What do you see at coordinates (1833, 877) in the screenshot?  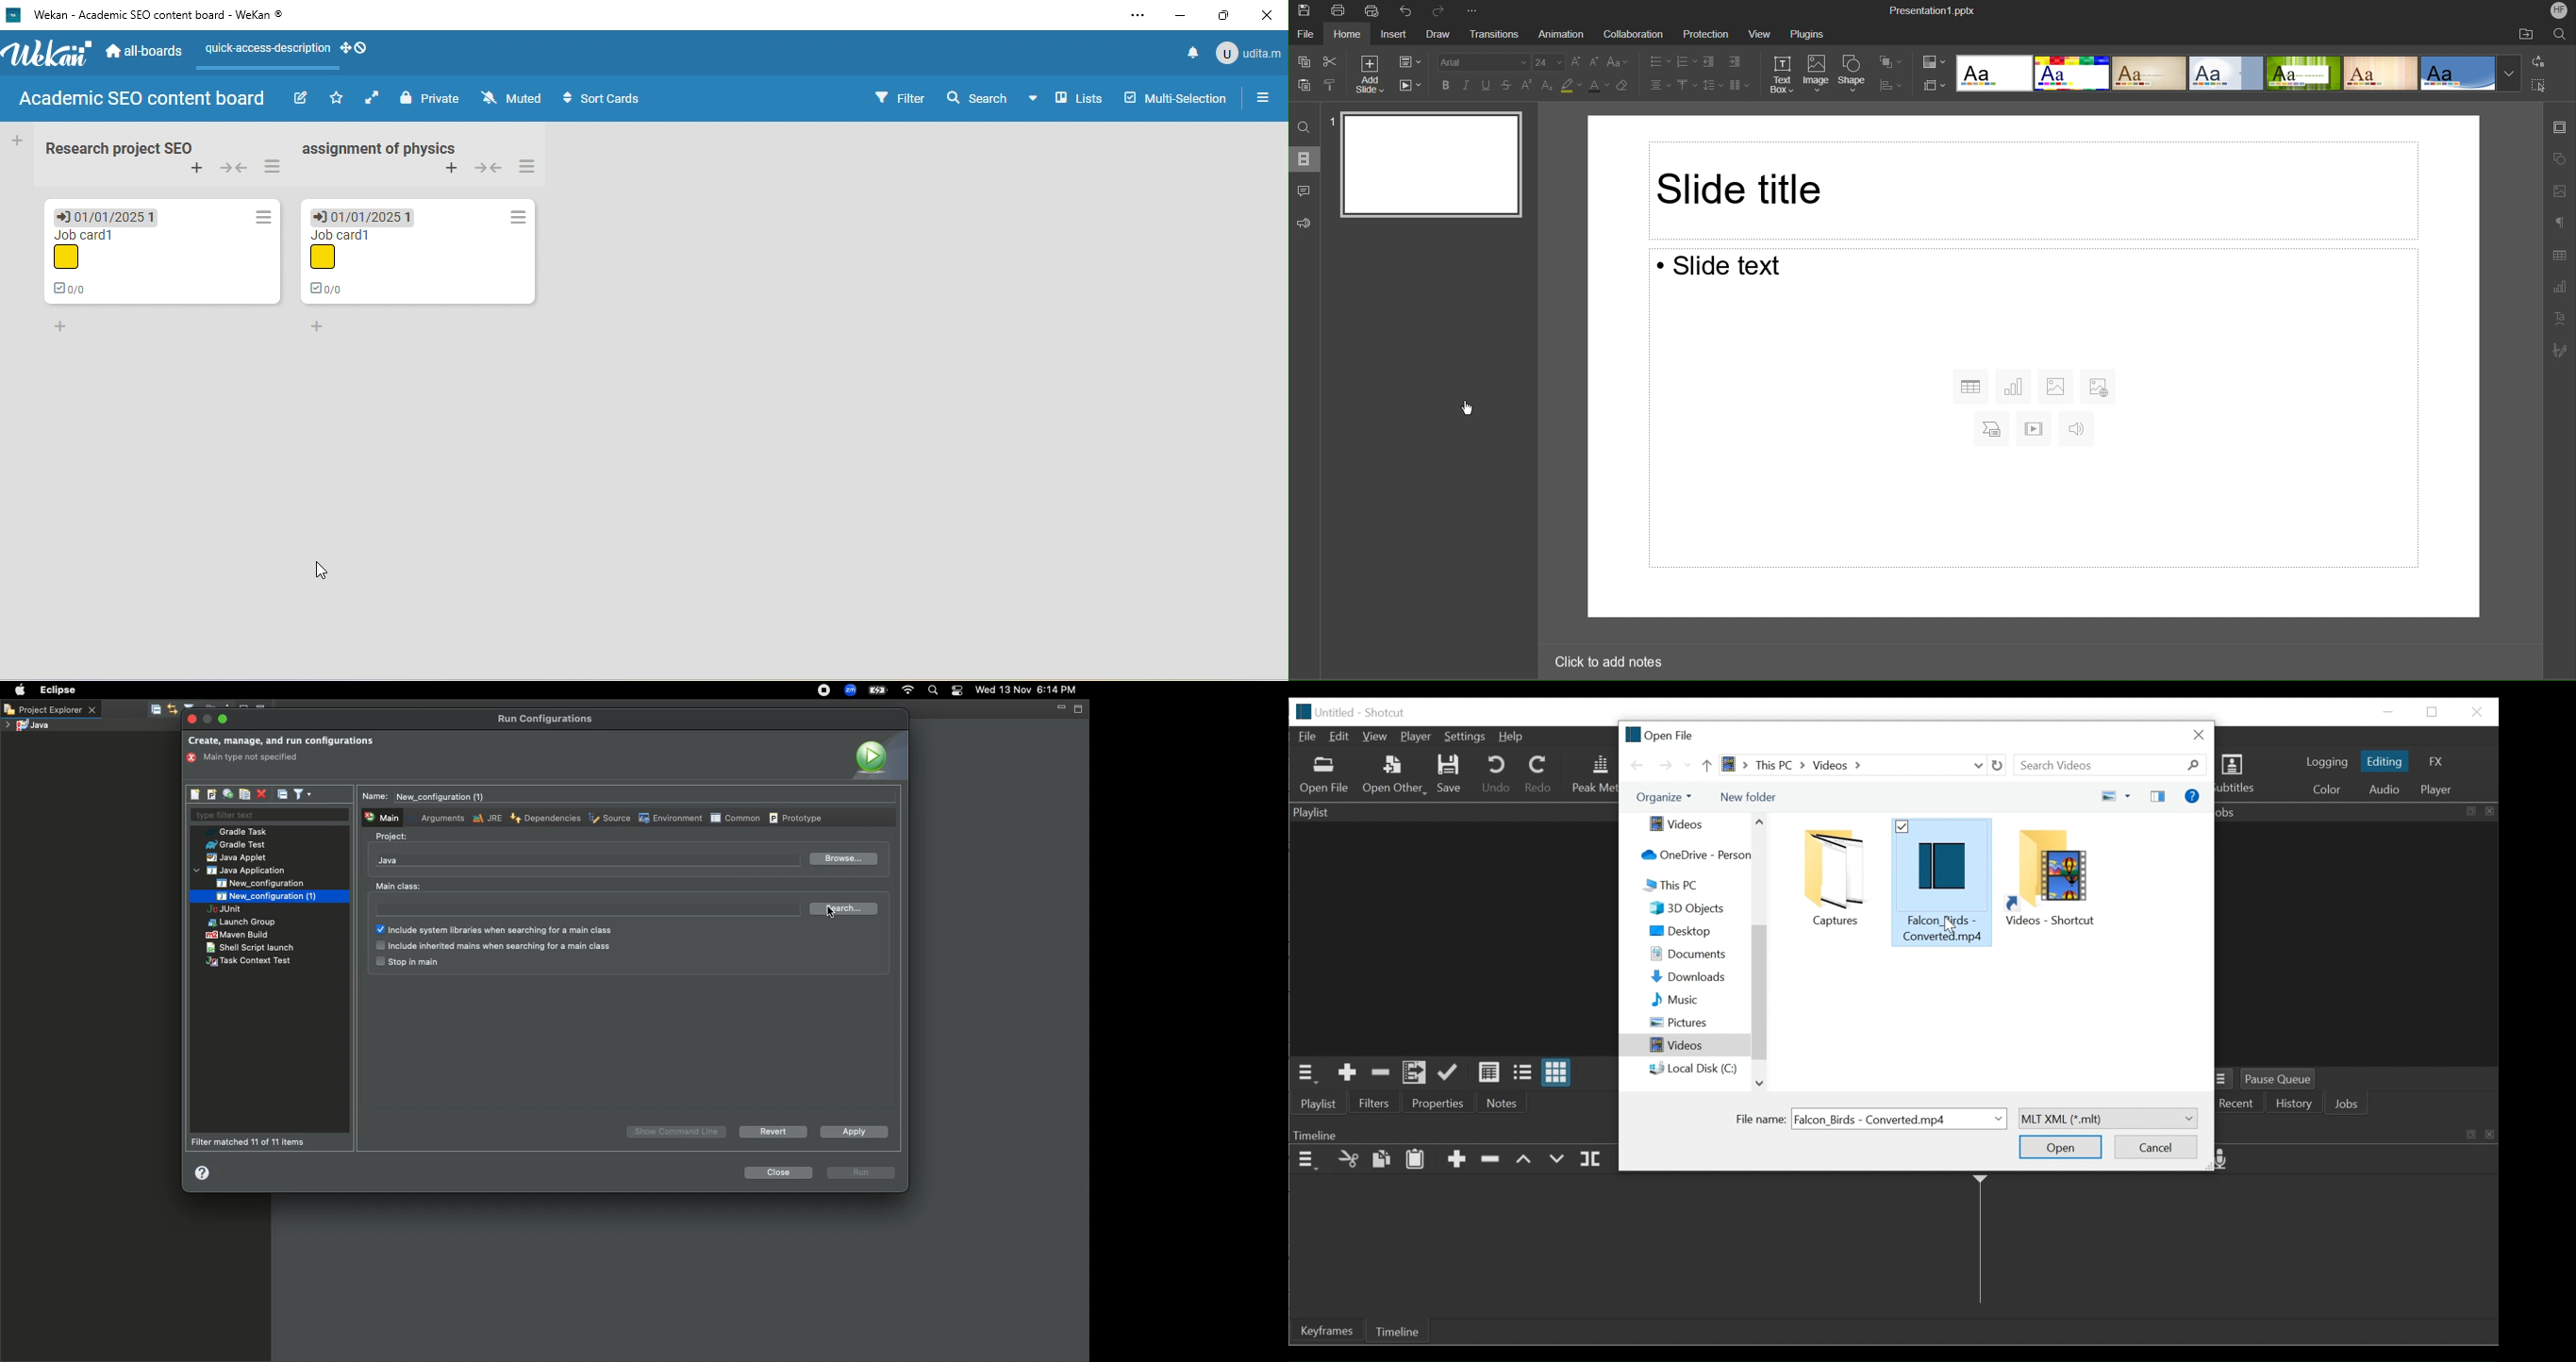 I see `captures` at bounding box center [1833, 877].